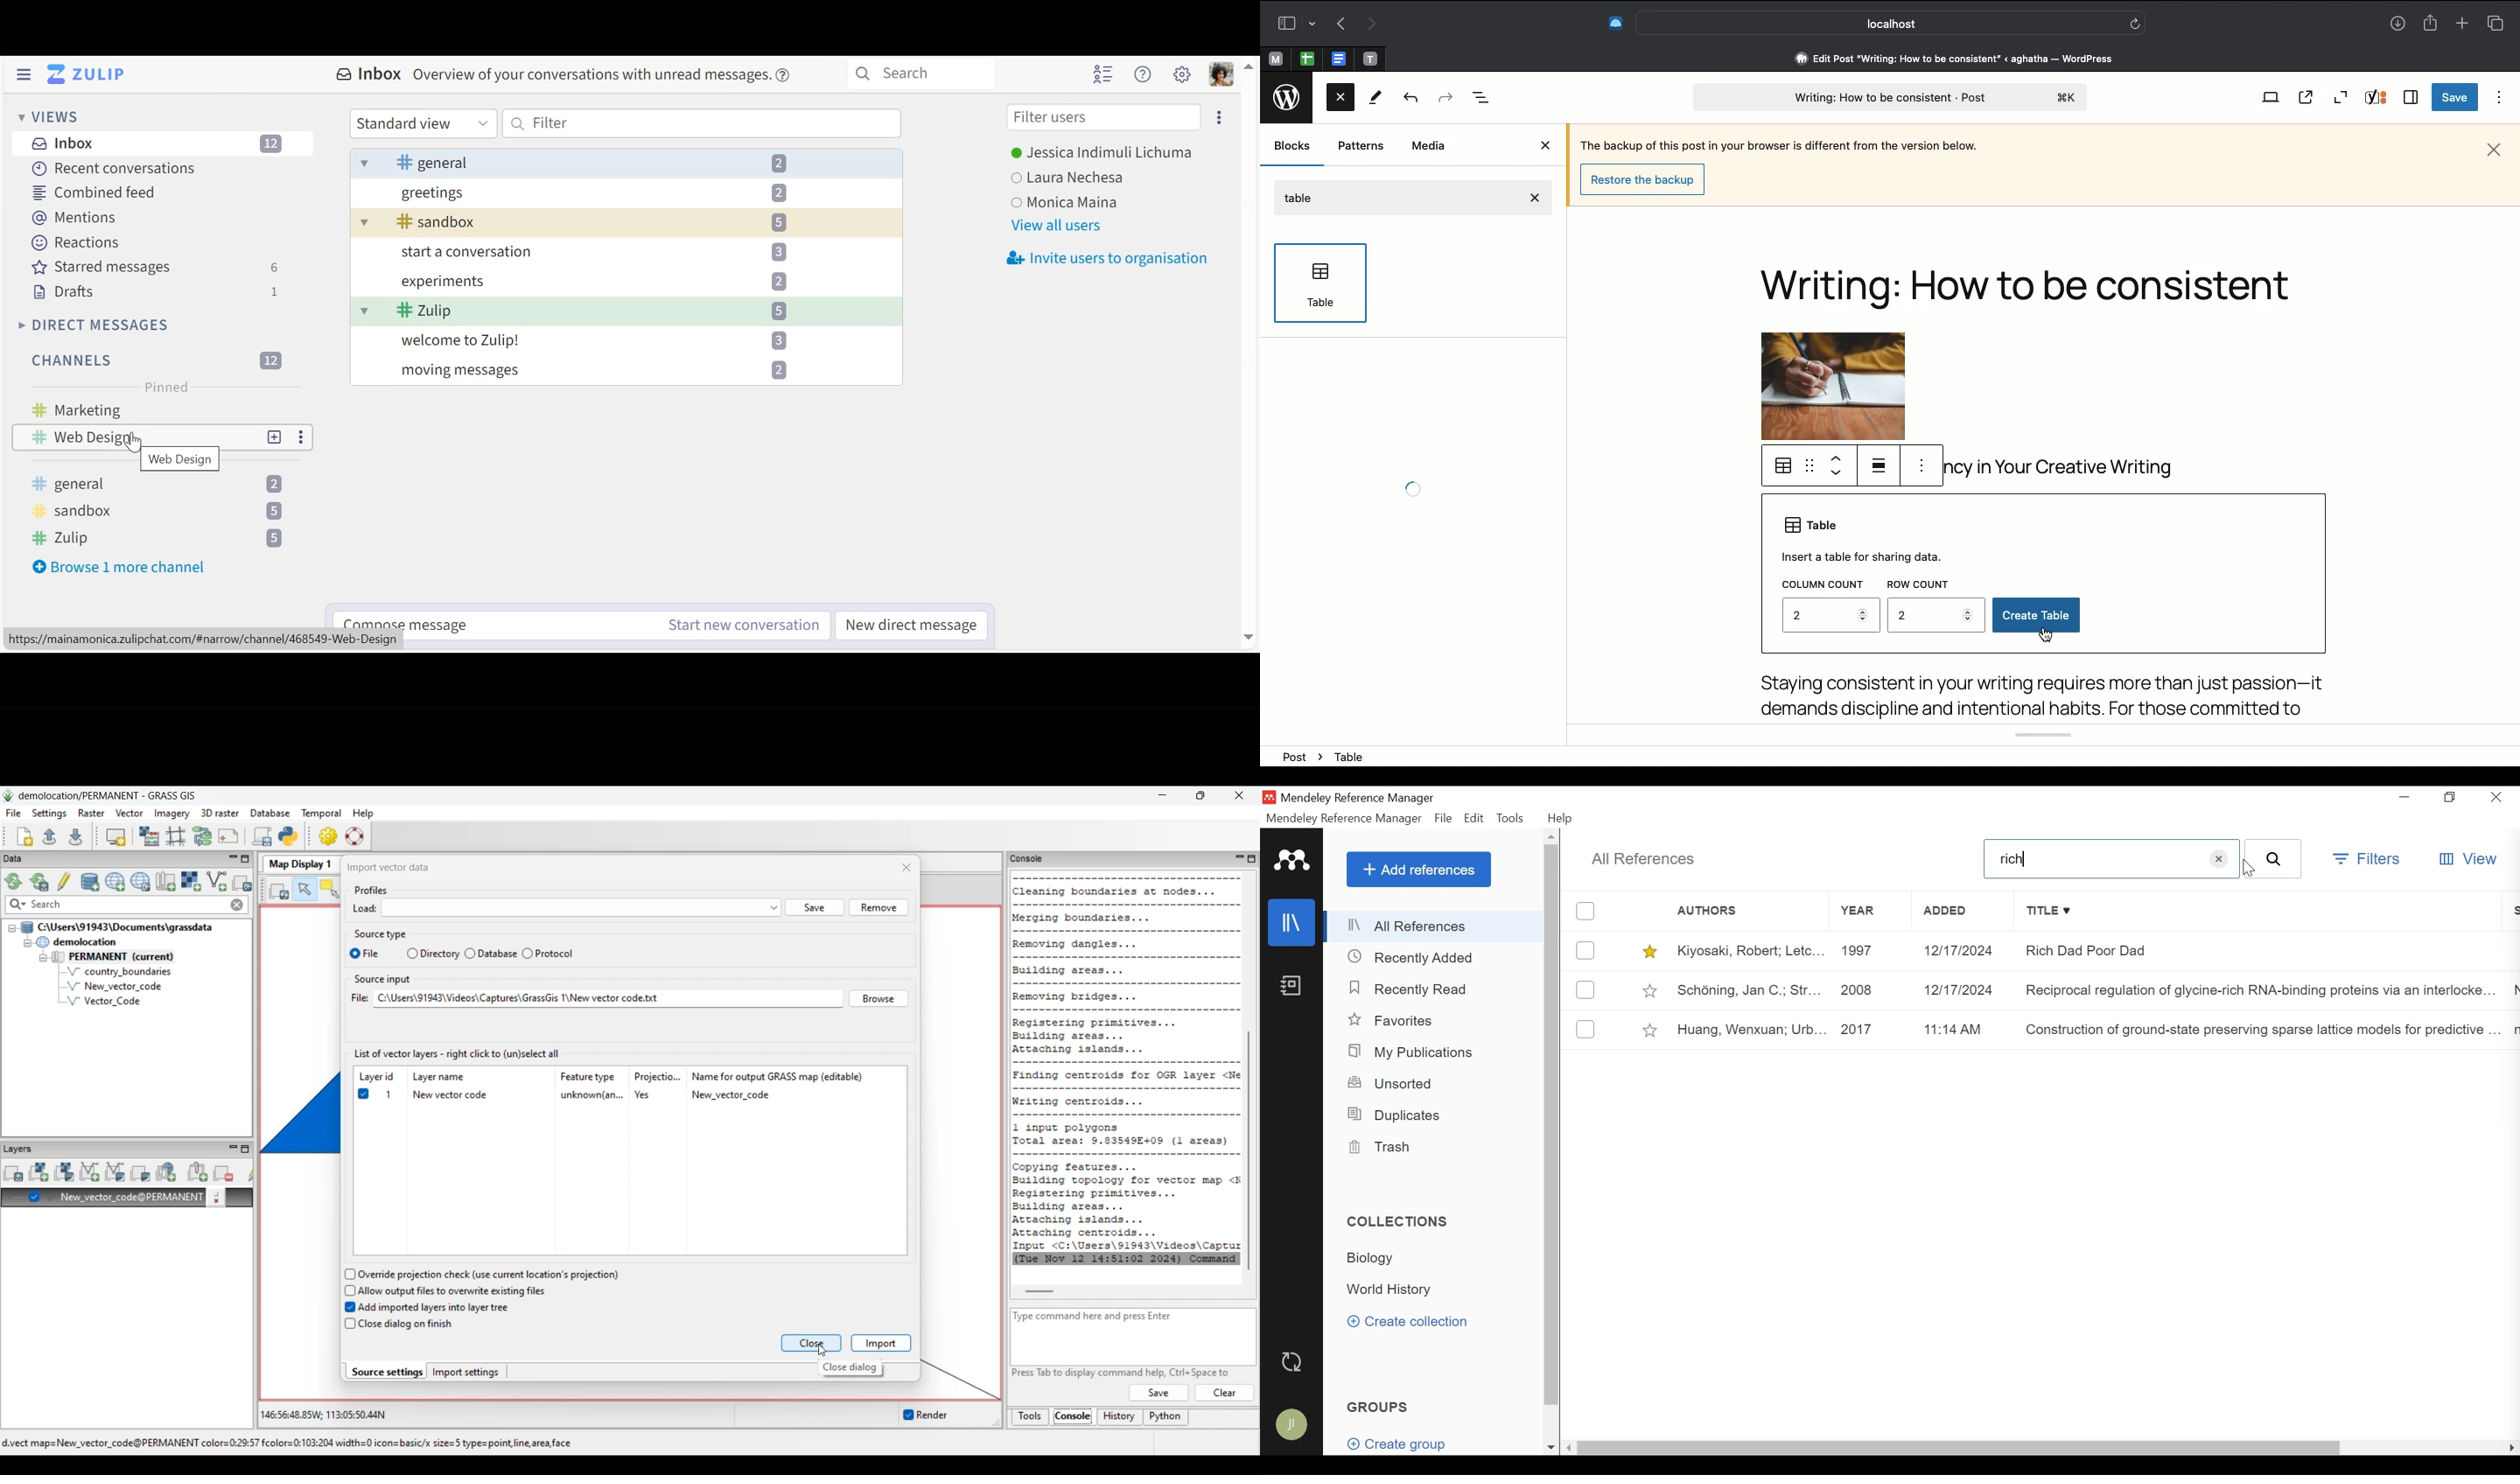  What do you see at coordinates (1270, 797) in the screenshot?
I see `Mendeley Desktop Icon` at bounding box center [1270, 797].